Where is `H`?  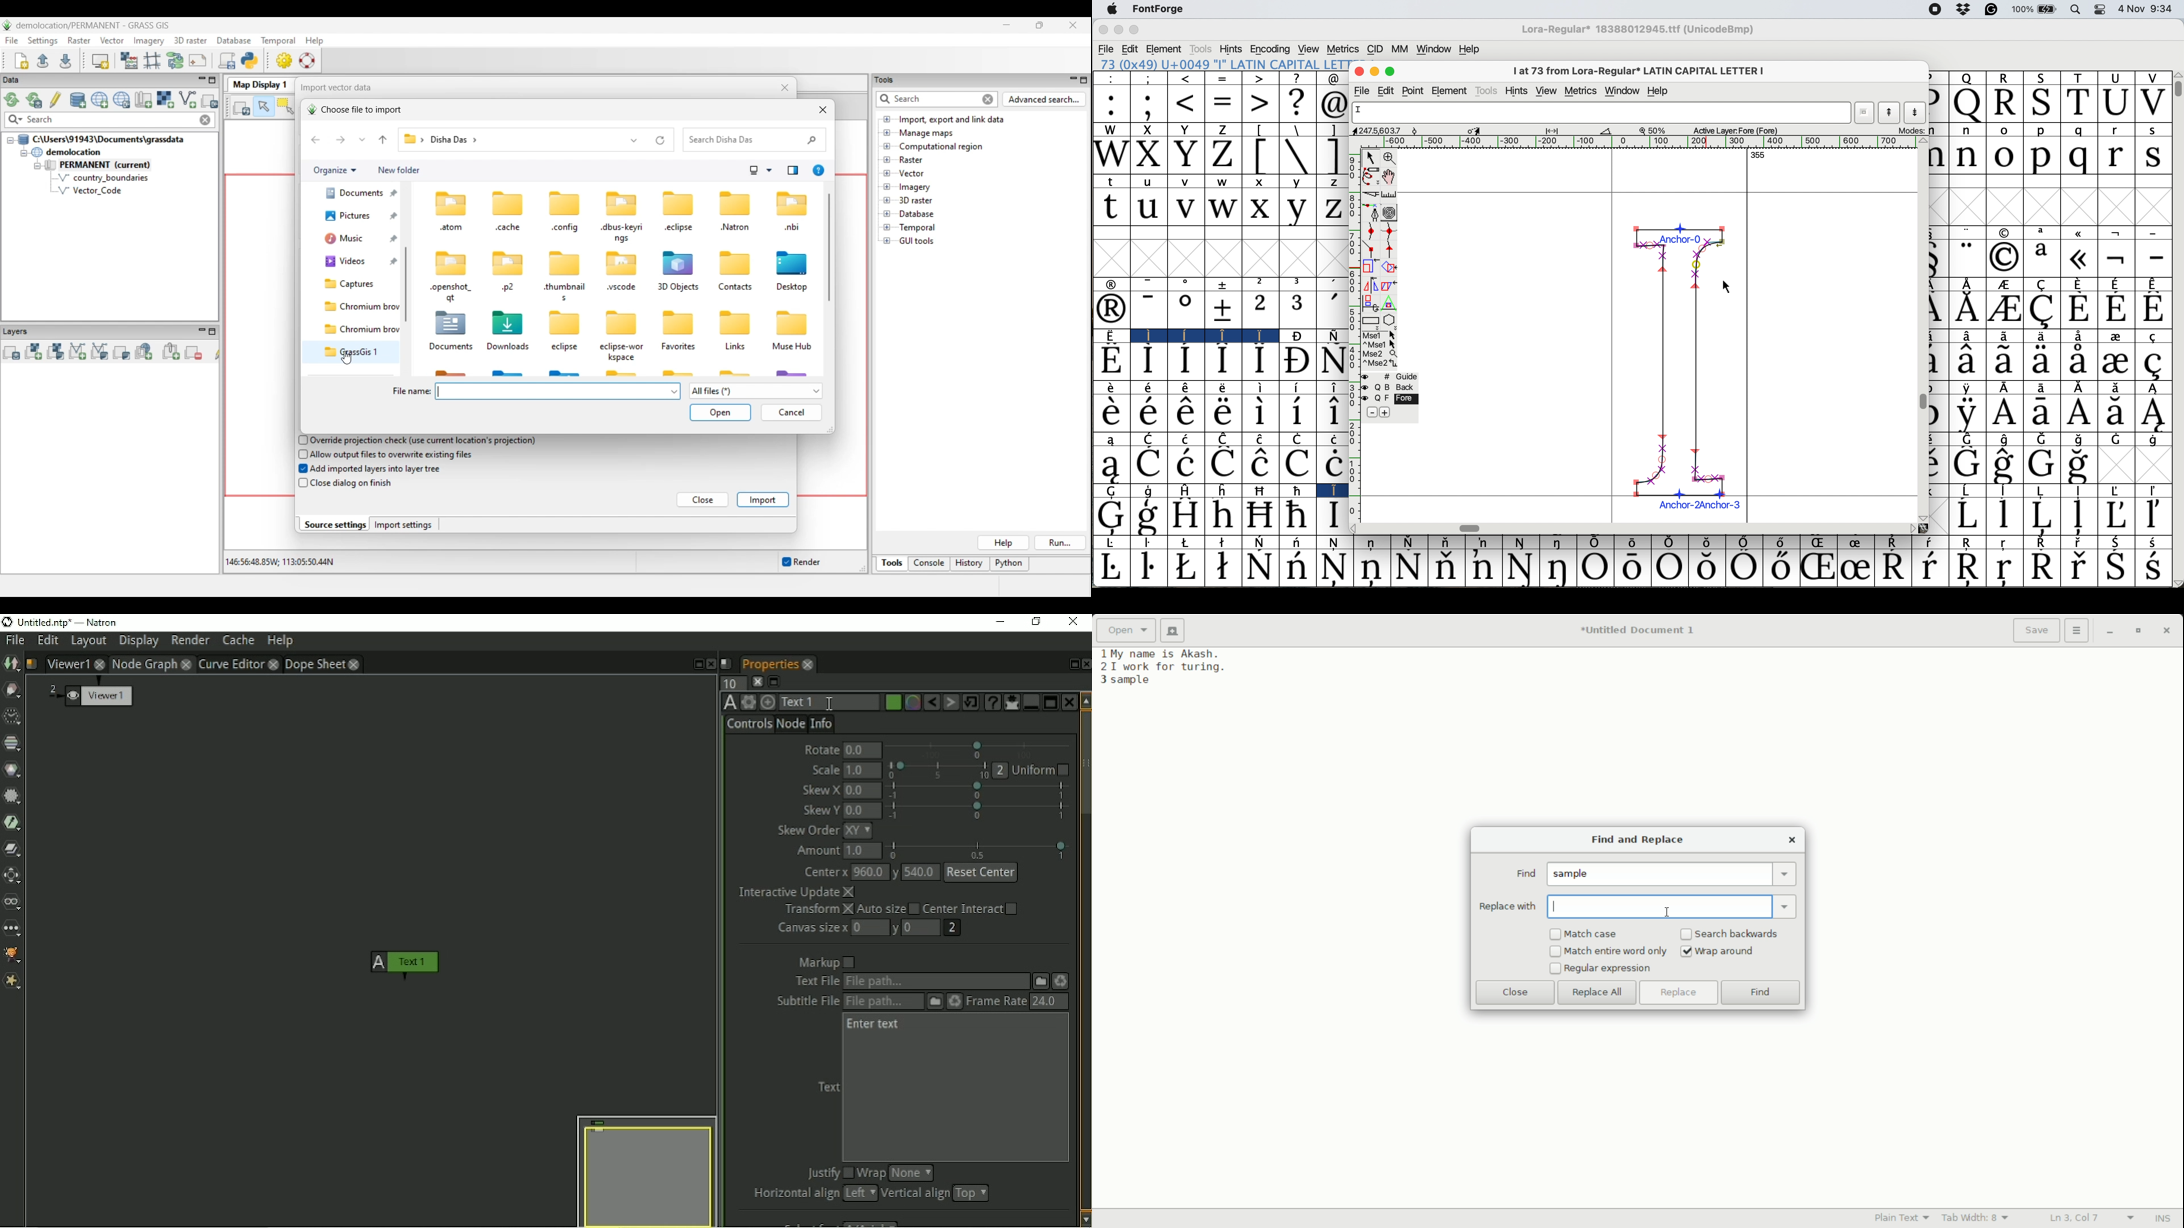
H is located at coordinates (1189, 491).